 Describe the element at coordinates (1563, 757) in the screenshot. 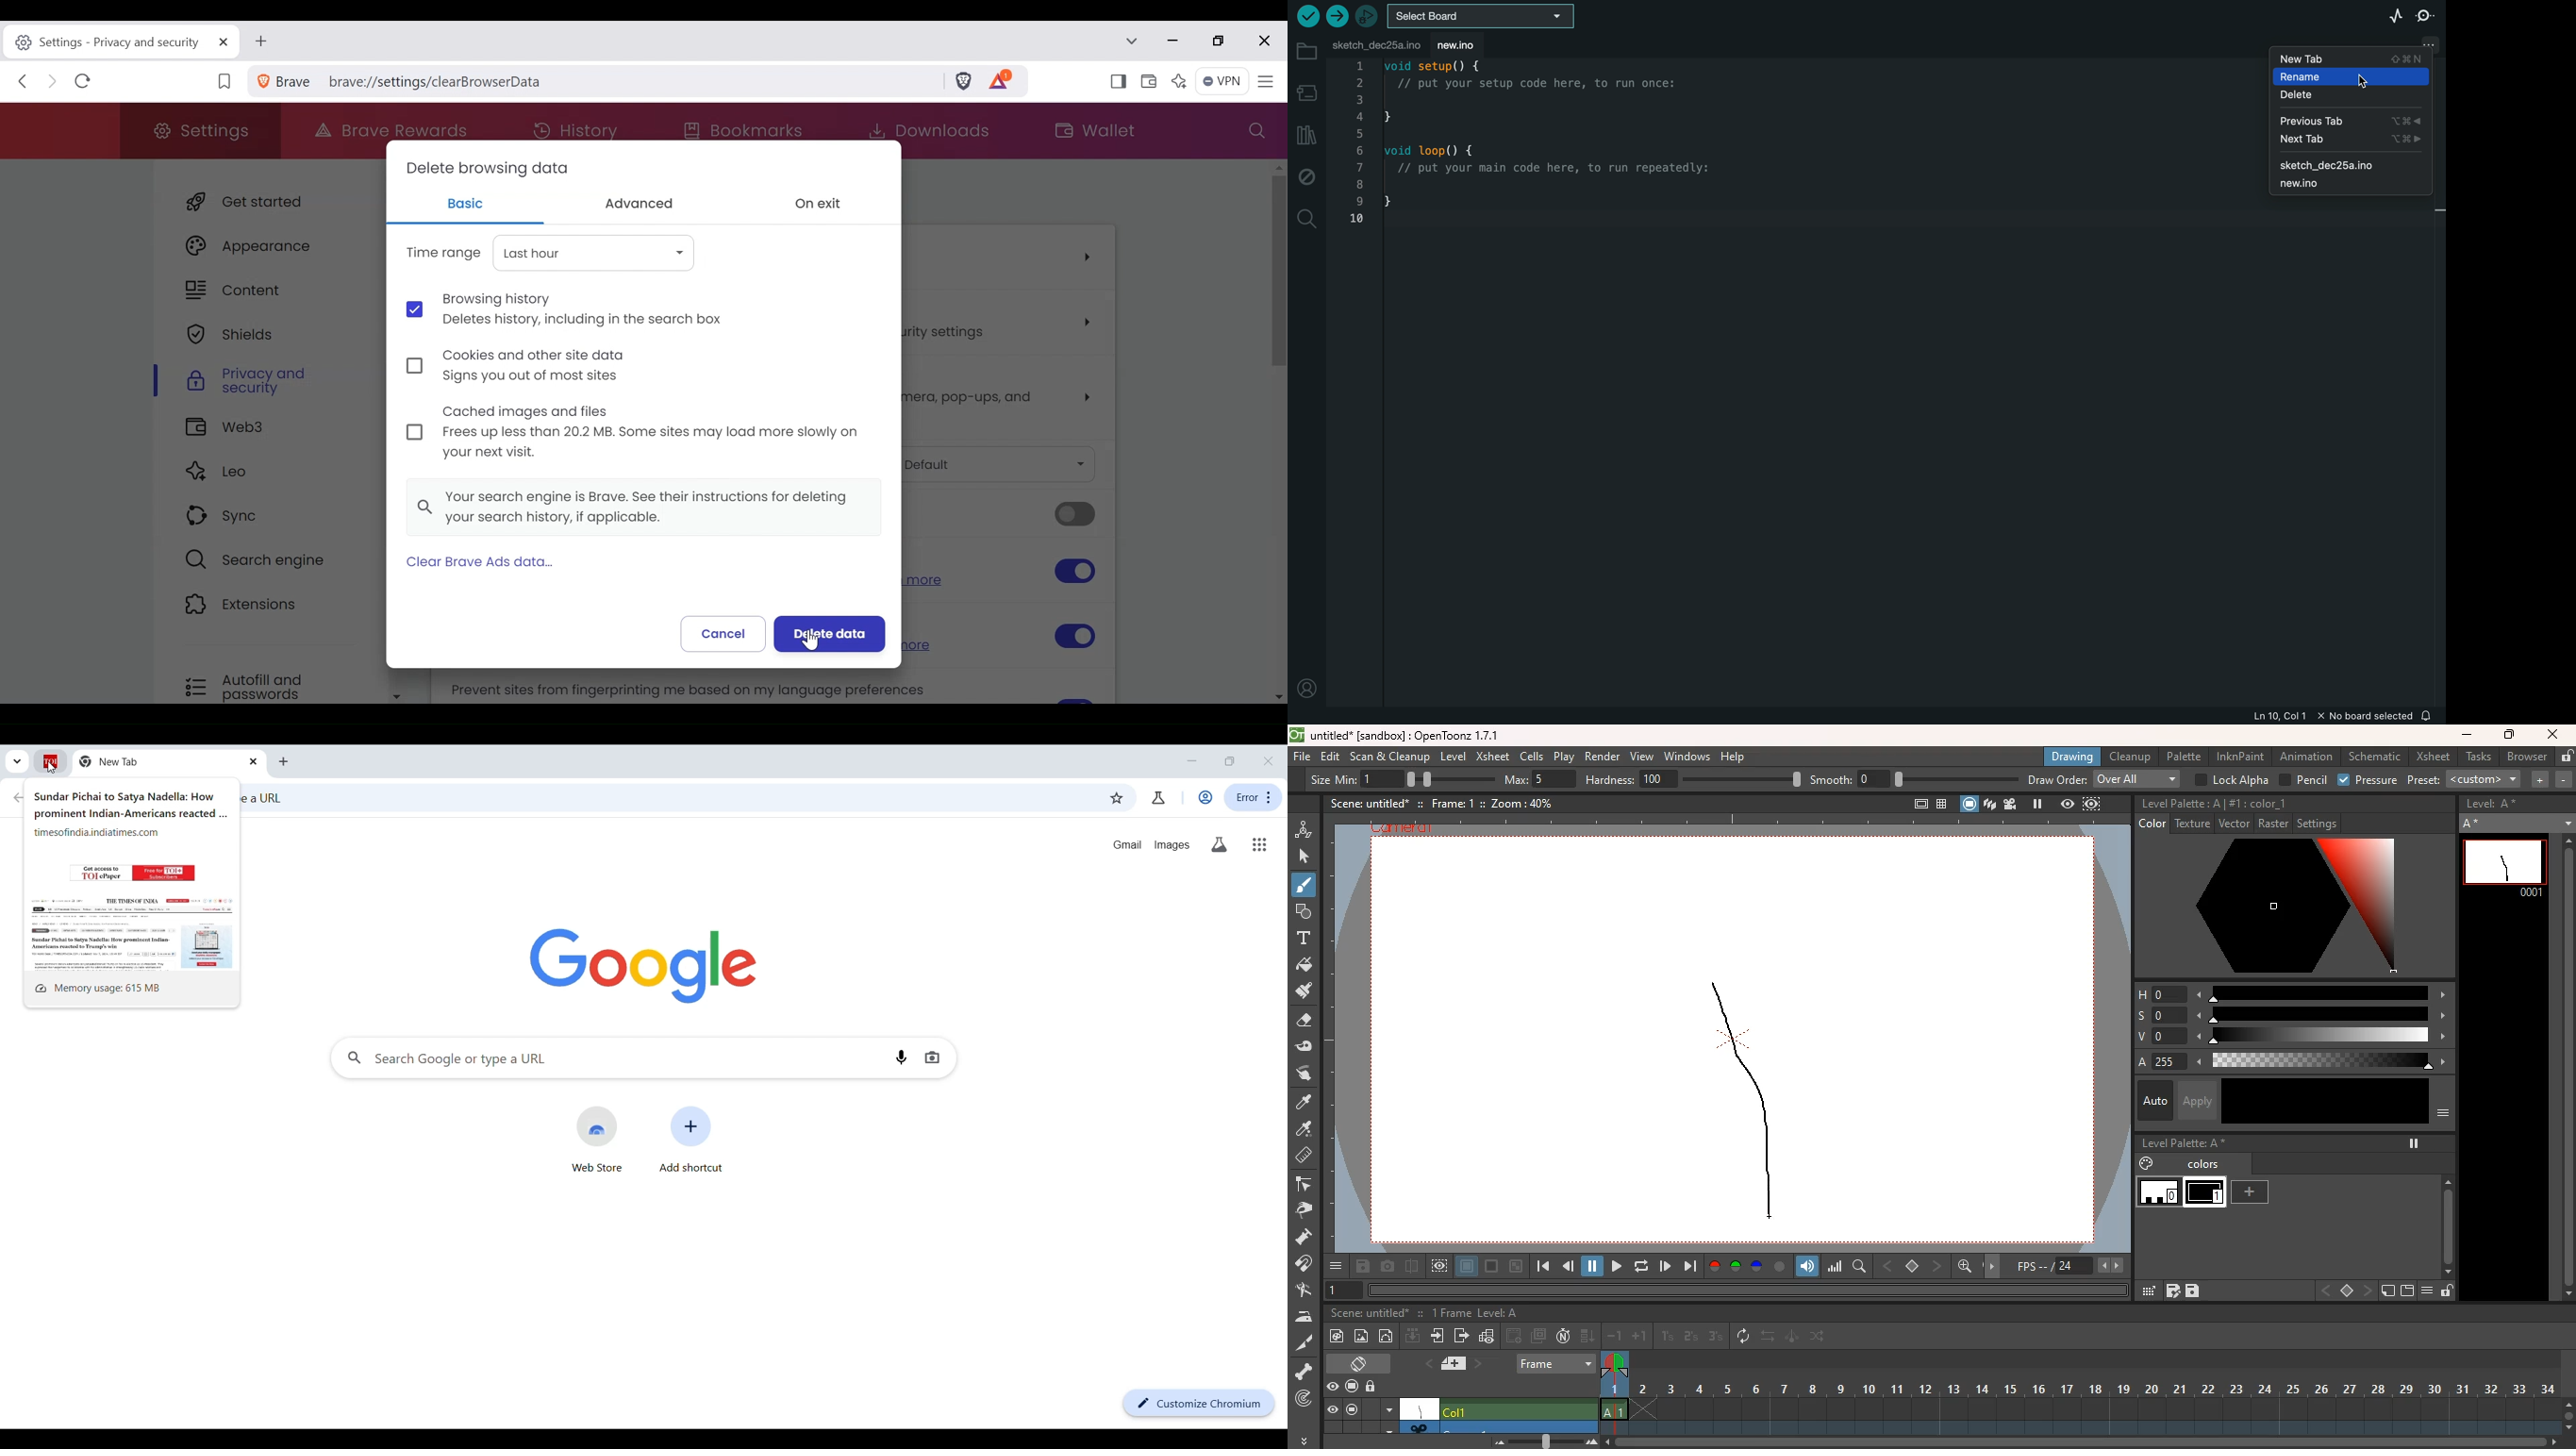

I see `play` at that location.